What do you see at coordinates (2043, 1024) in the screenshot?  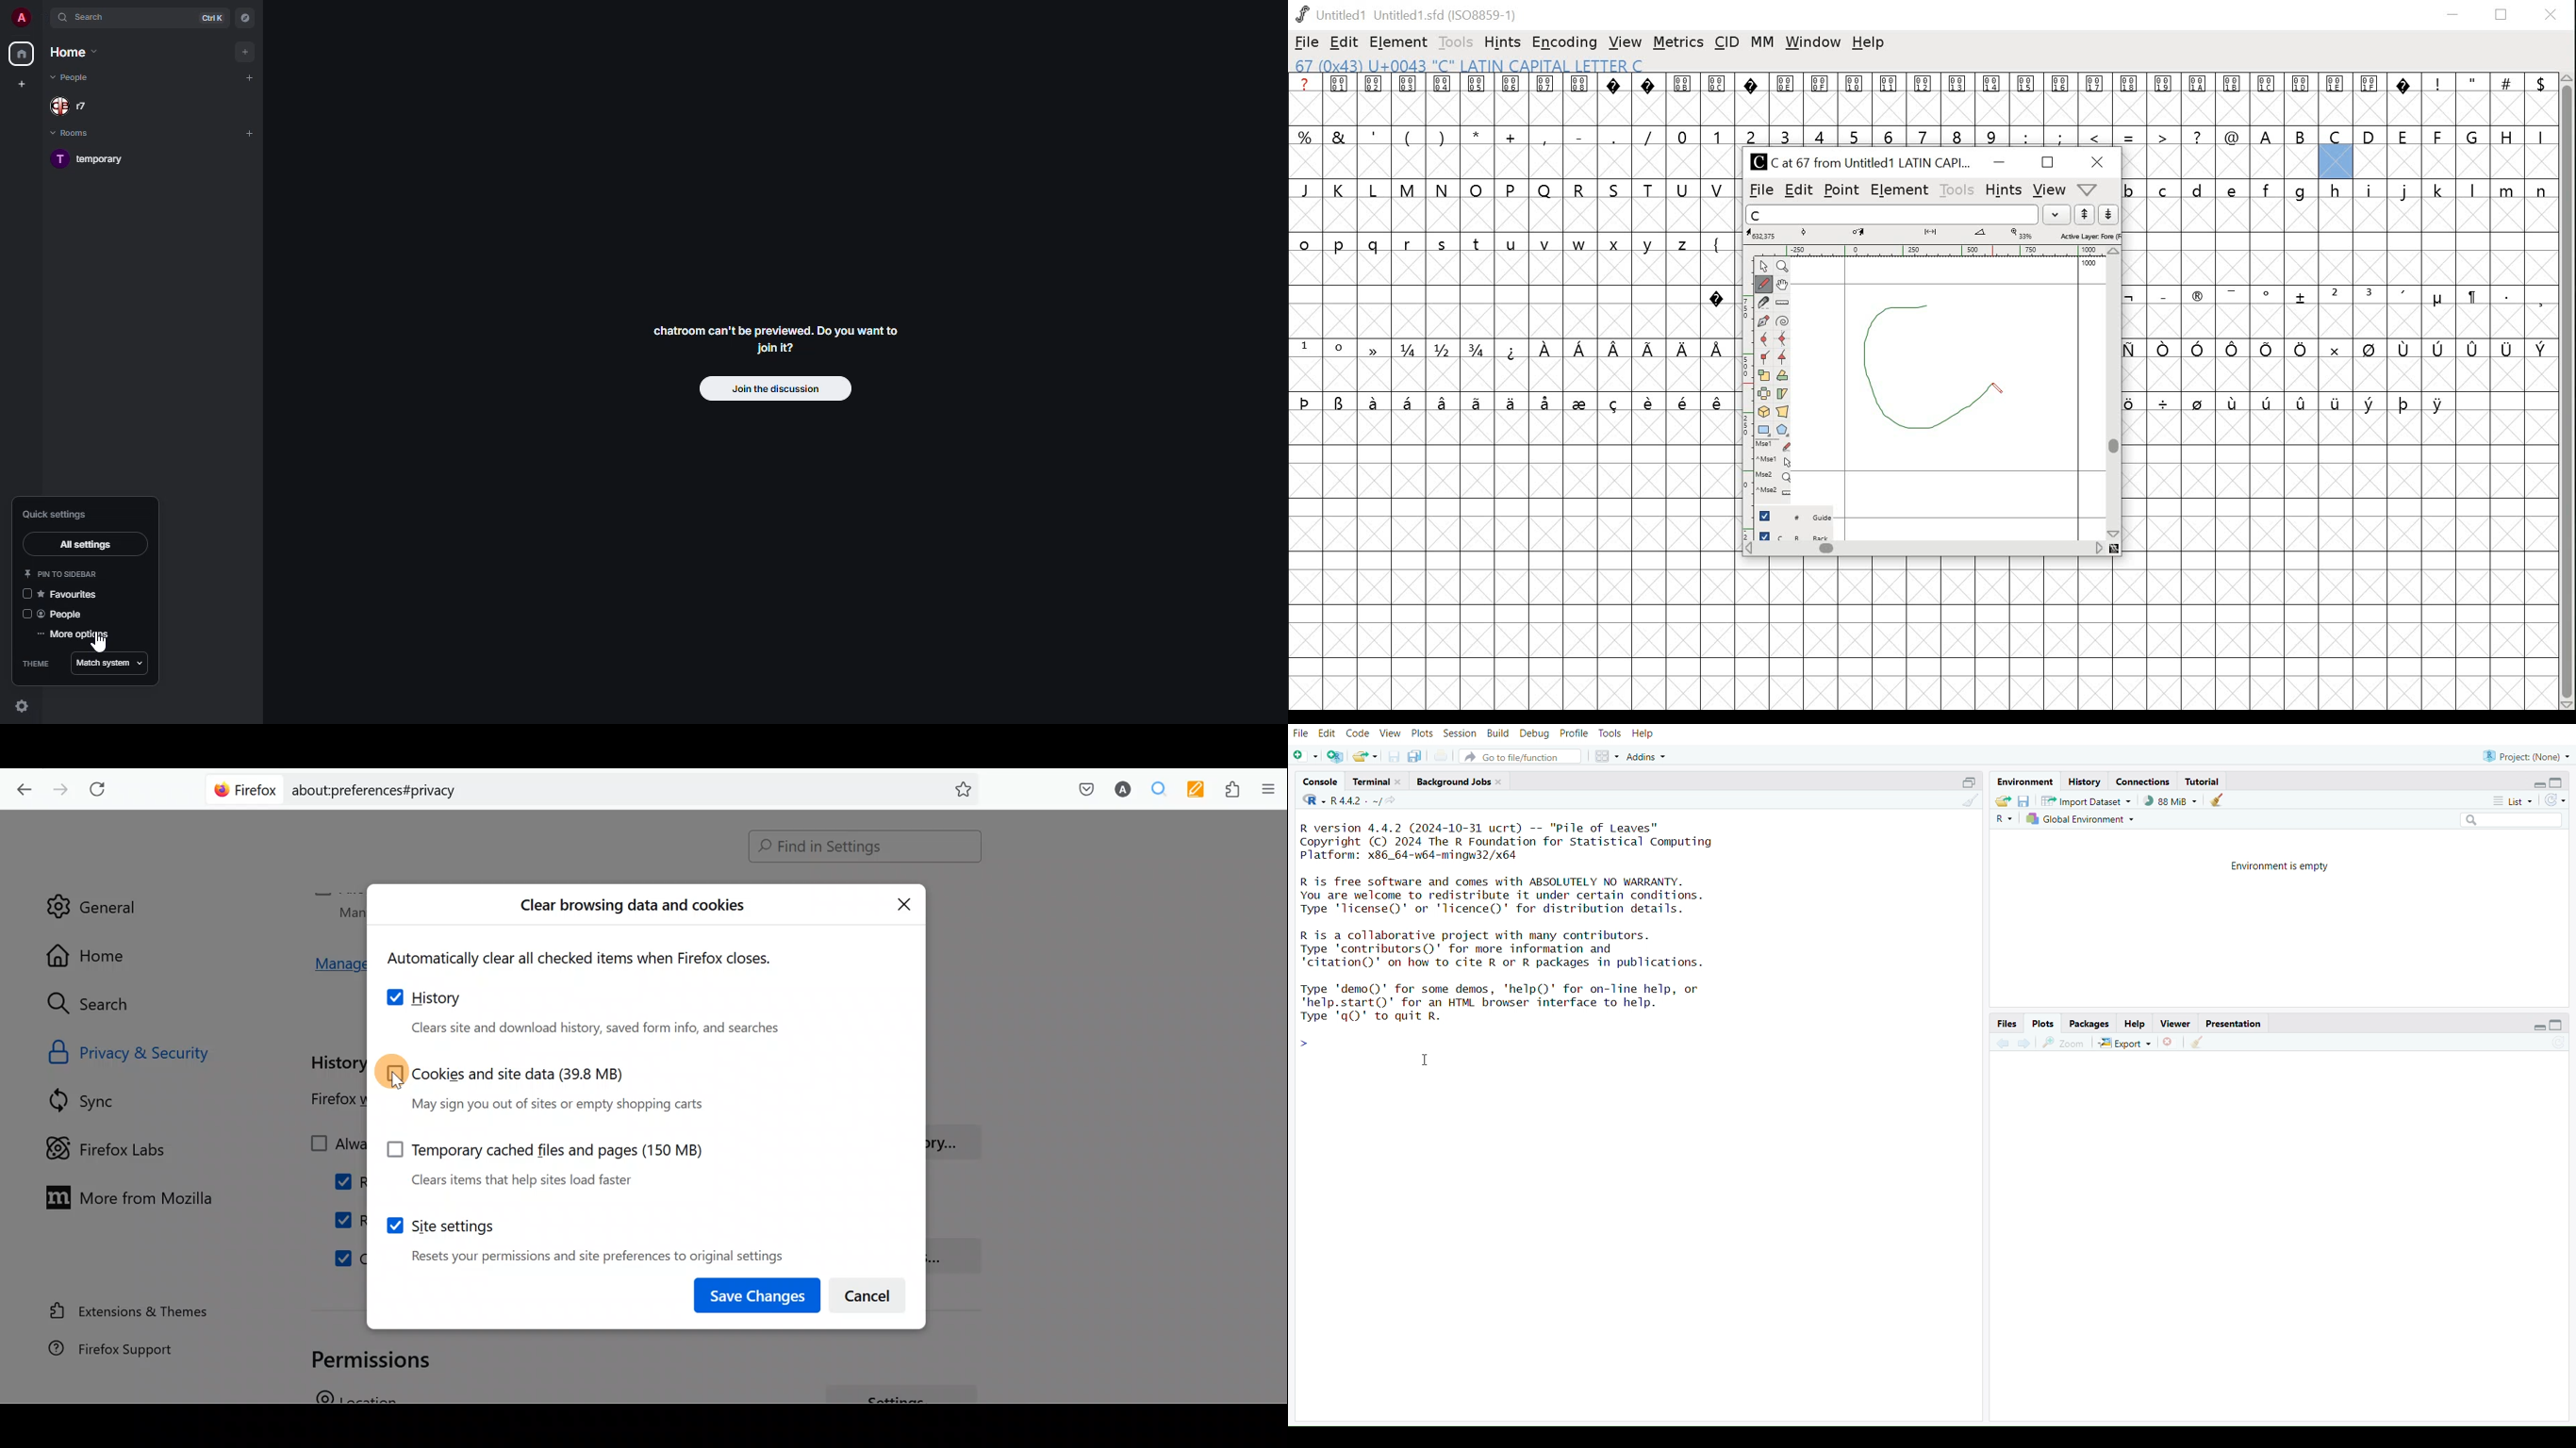 I see `plots` at bounding box center [2043, 1024].